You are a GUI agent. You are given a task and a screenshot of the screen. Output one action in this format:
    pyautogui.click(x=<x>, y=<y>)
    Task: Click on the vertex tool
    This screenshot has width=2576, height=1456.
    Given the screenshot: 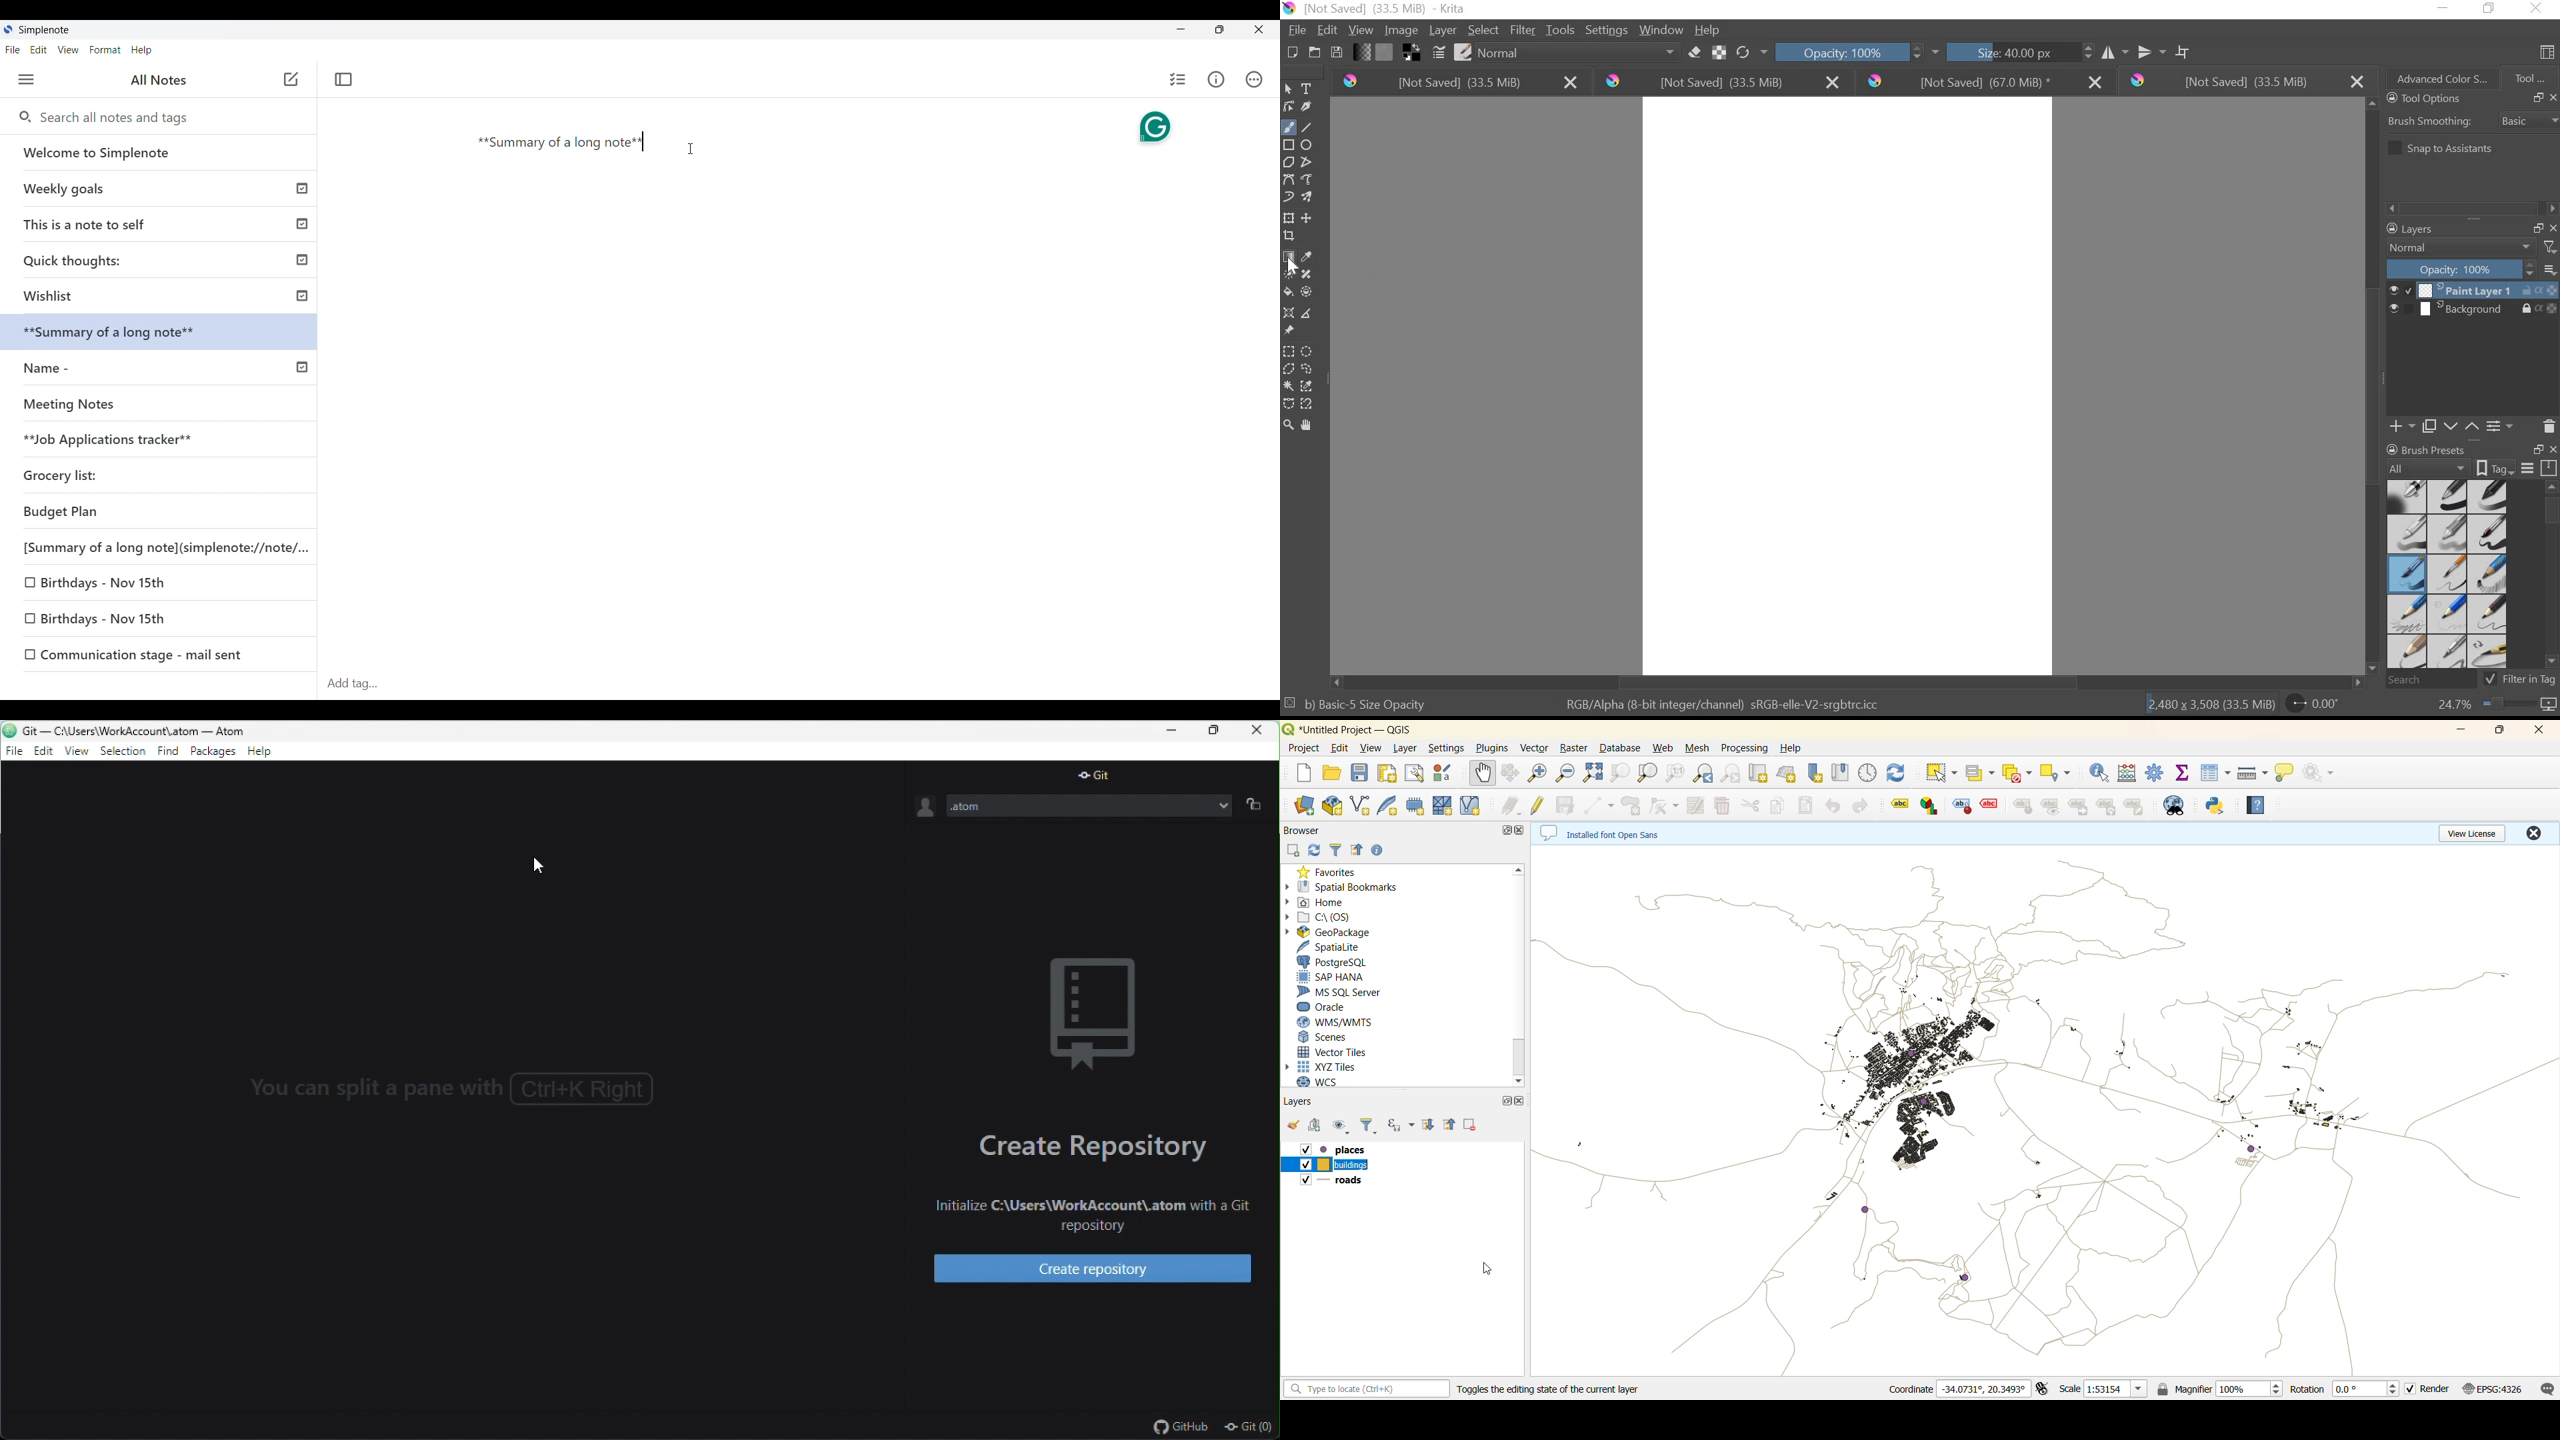 What is the action you would take?
    pyautogui.click(x=1667, y=805)
    